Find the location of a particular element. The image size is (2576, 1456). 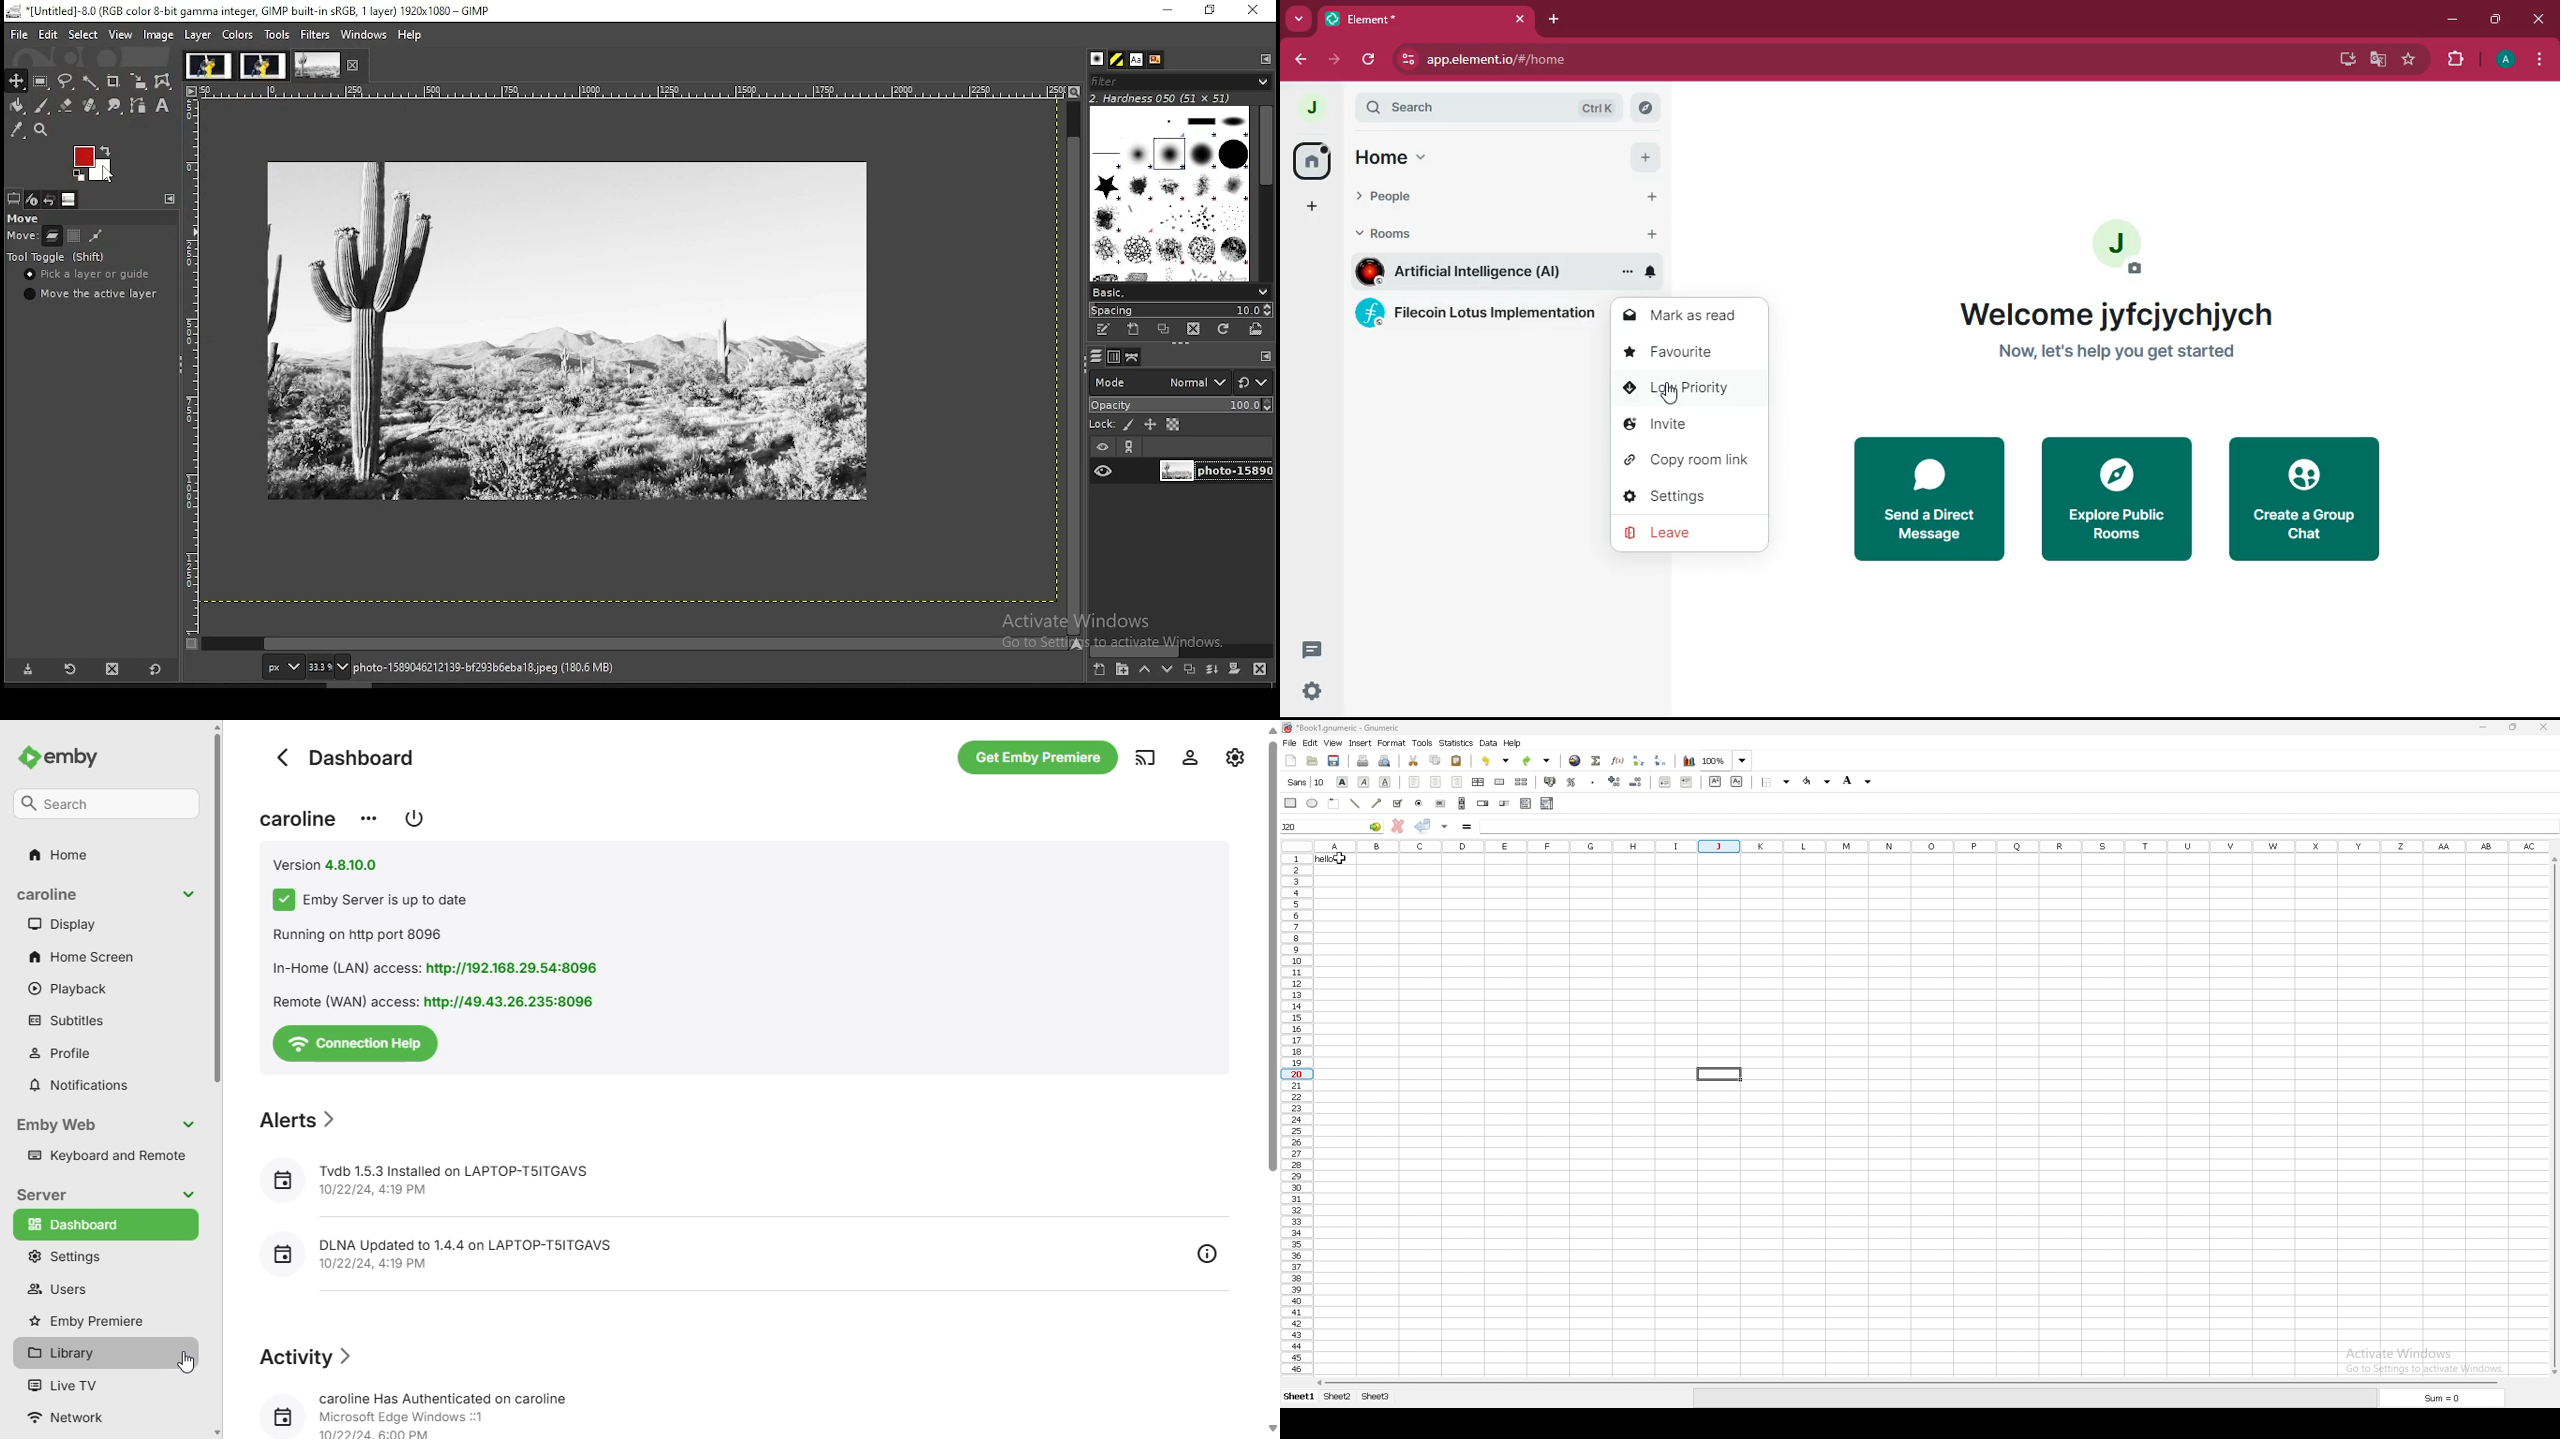

units is located at coordinates (280, 666).